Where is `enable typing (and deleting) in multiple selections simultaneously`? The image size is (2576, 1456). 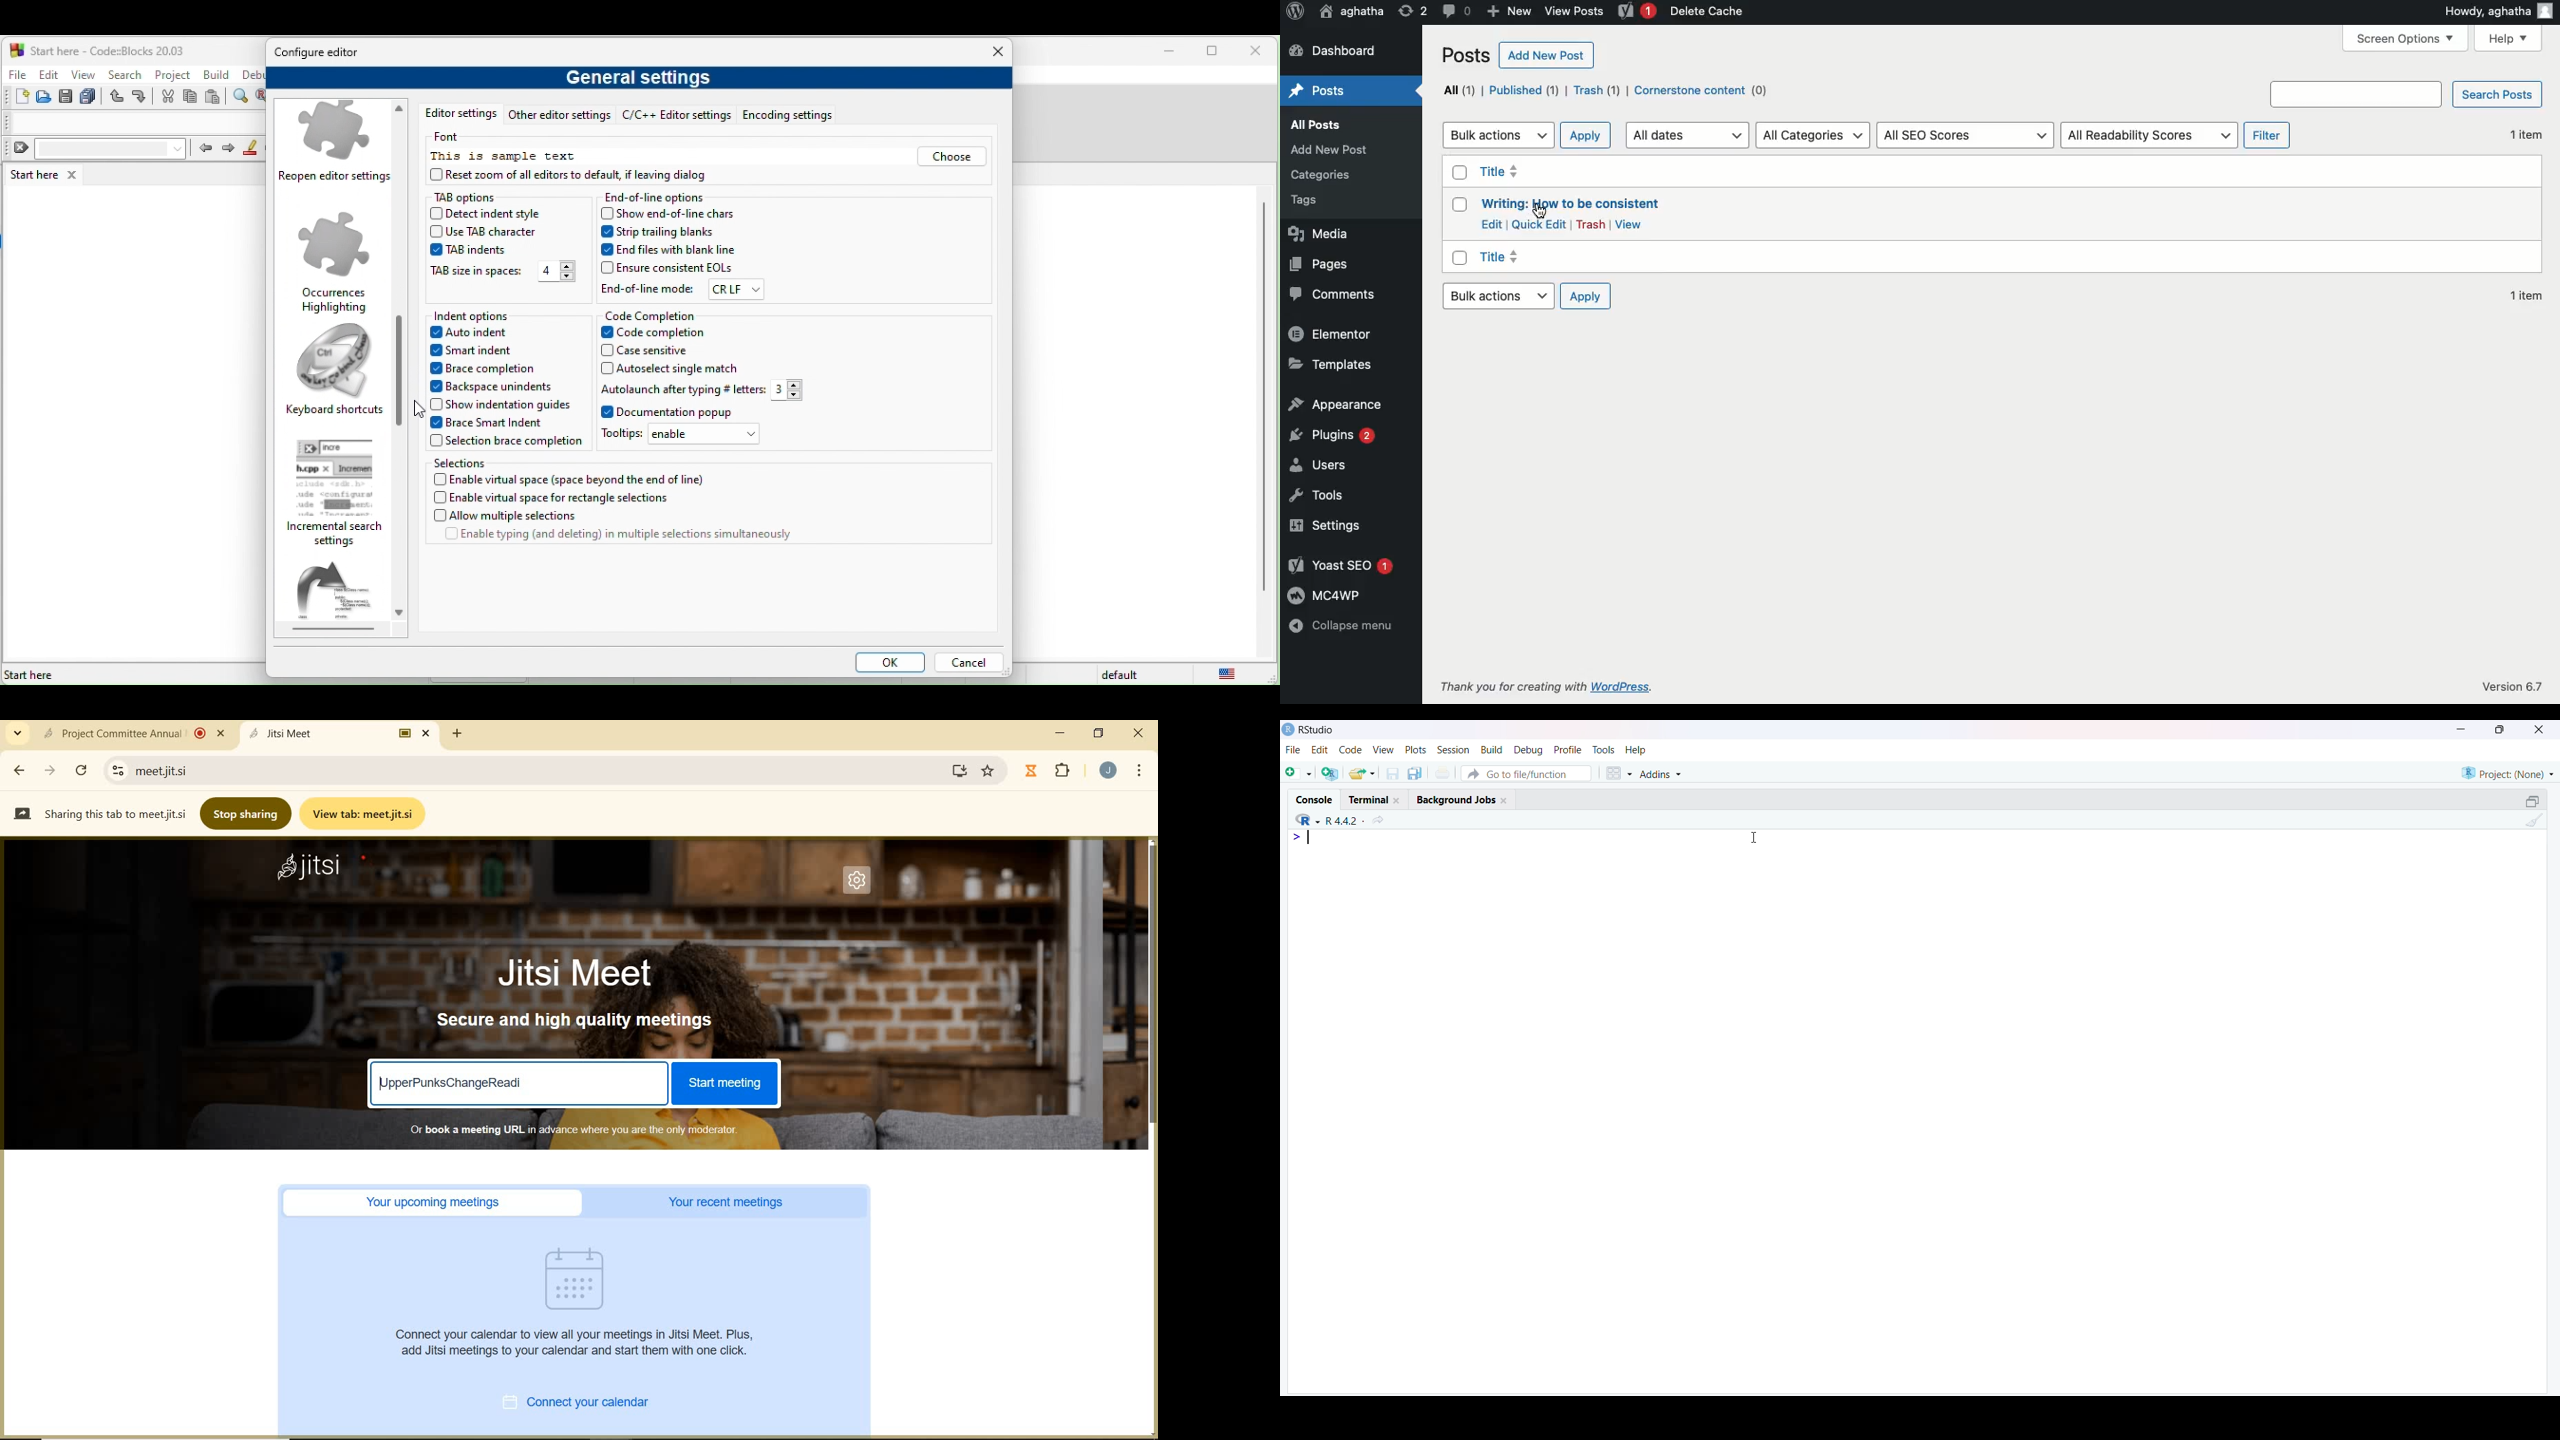
enable typing (and deleting) in multiple selections simultaneously is located at coordinates (618, 538).